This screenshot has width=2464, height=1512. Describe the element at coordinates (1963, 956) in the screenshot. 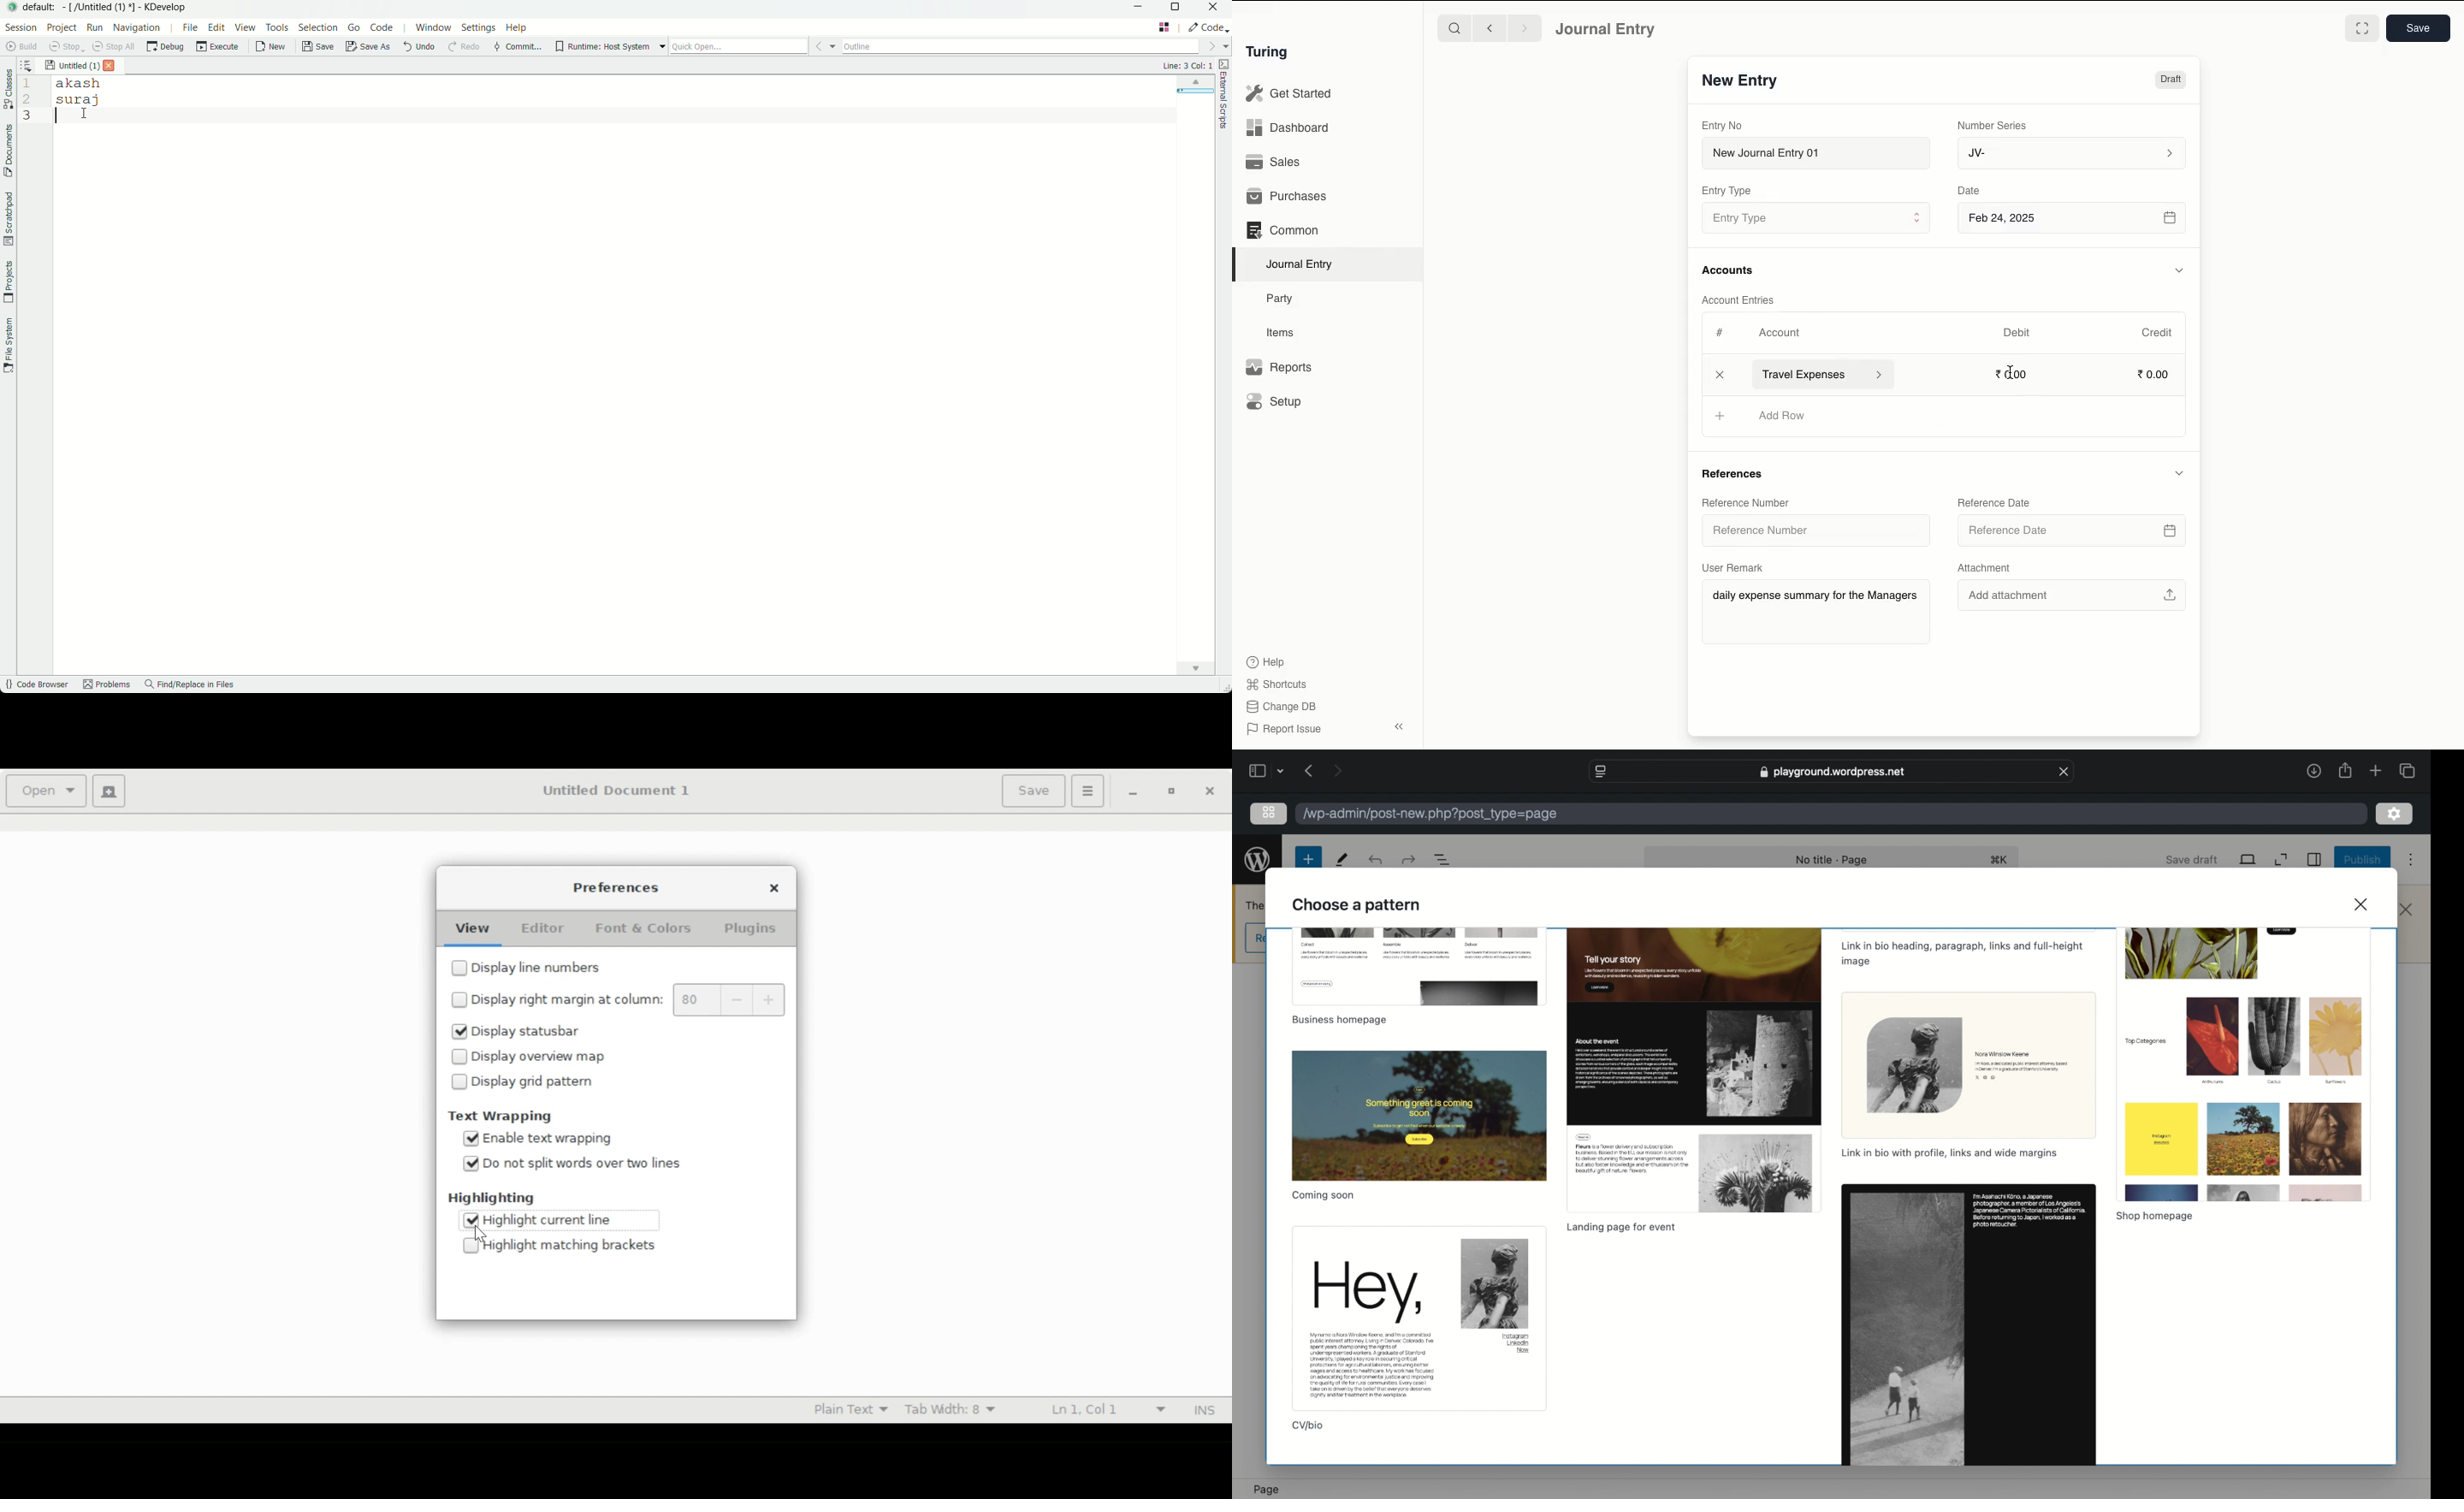

I see `link in bio, heading, paragraph, links and full-height image` at that location.